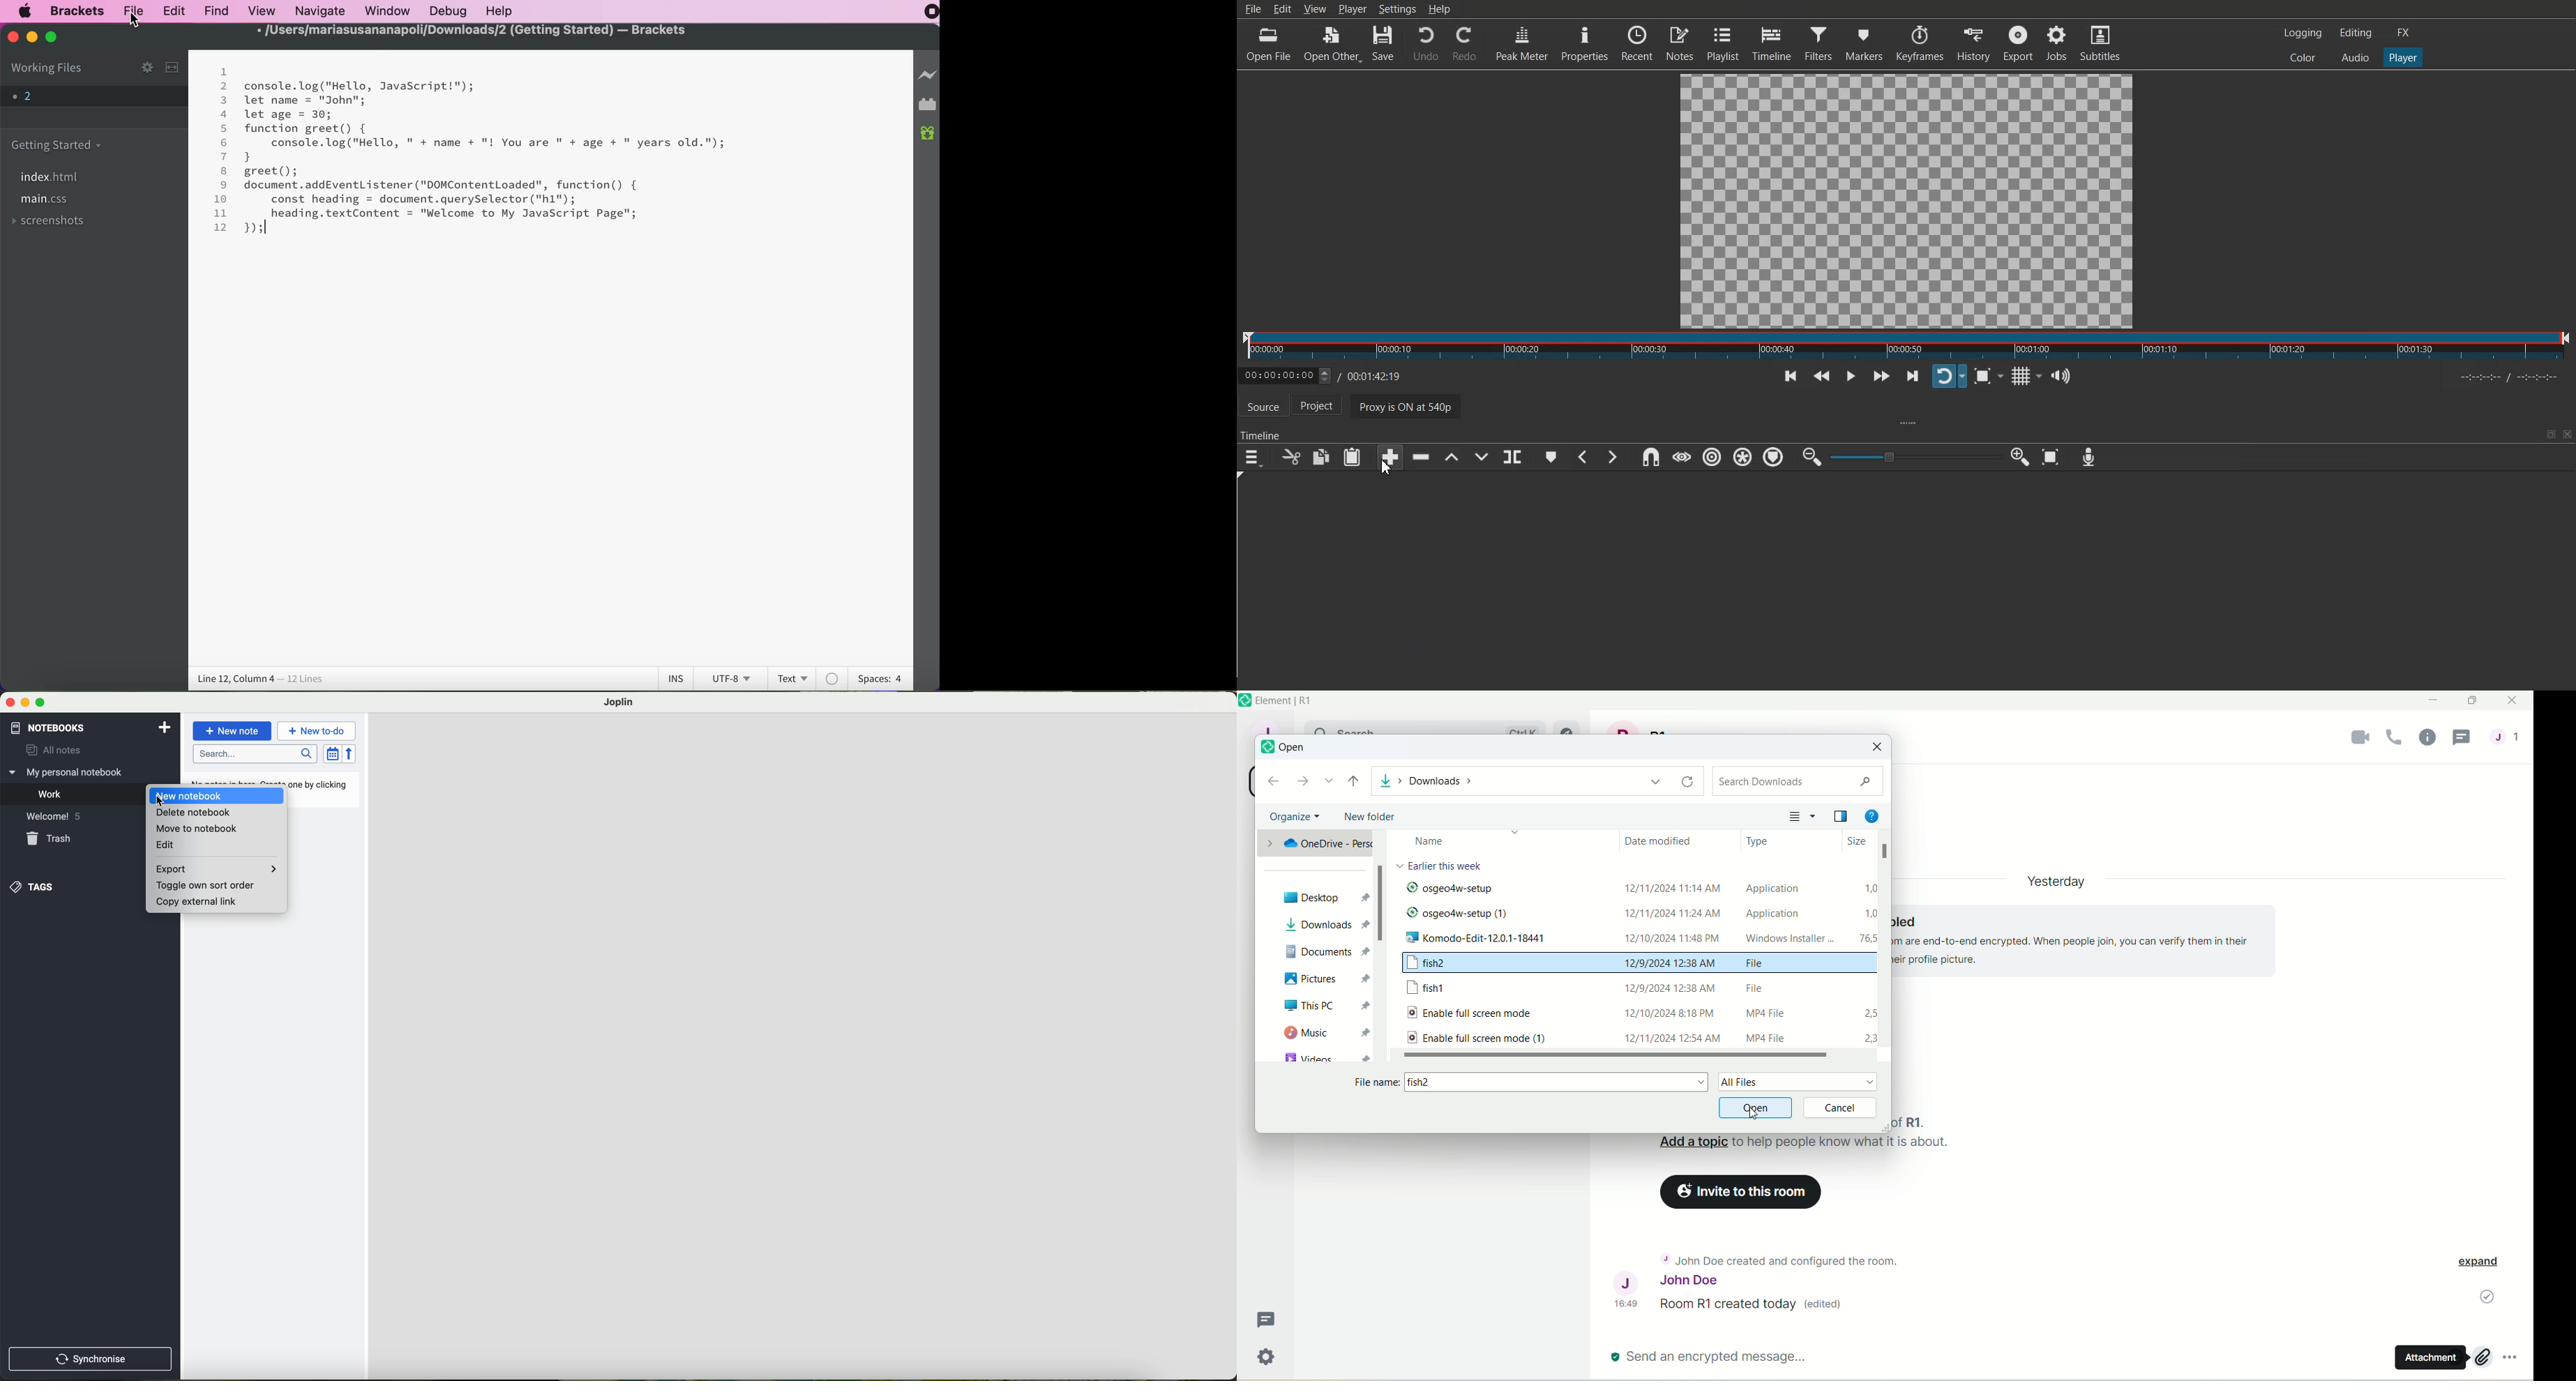 This screenshot has width=2576, height=1400. What do you see at coordinates (2057, 878) in the screenshot?
I see `Yesterday` at bounding box center [2057, 878].